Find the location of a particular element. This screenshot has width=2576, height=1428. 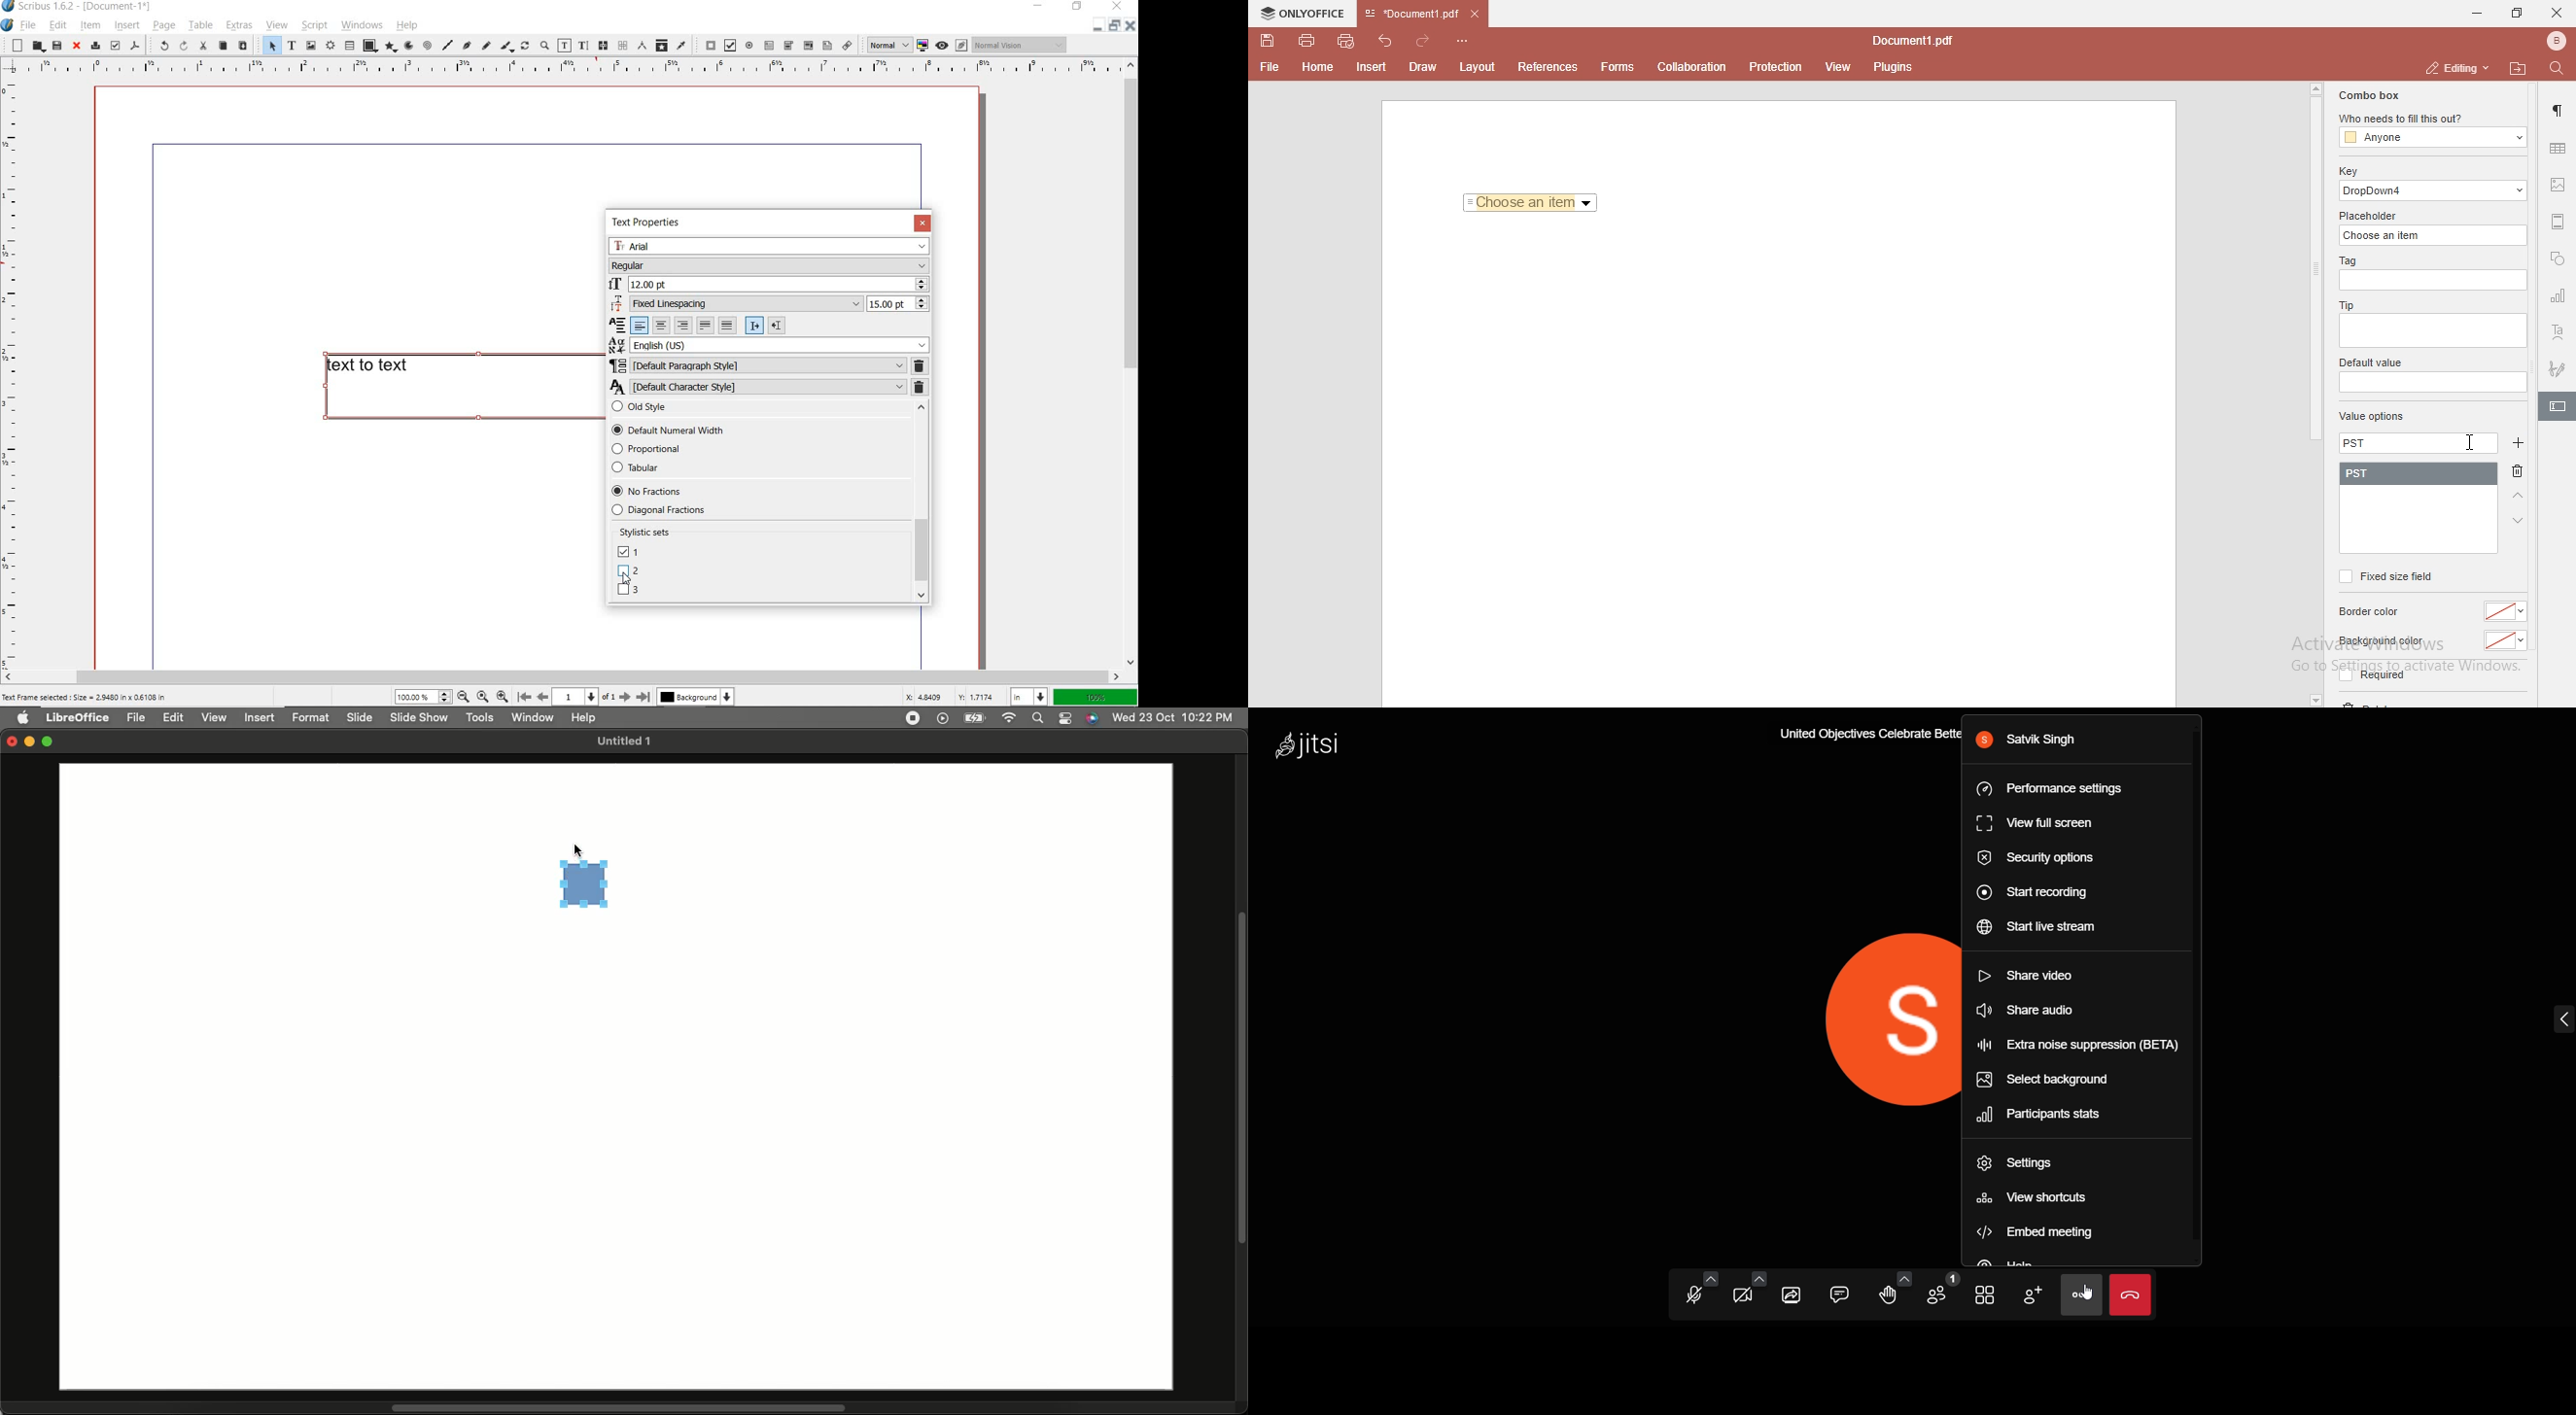

arrow up is located at coordinates (2519, 497).